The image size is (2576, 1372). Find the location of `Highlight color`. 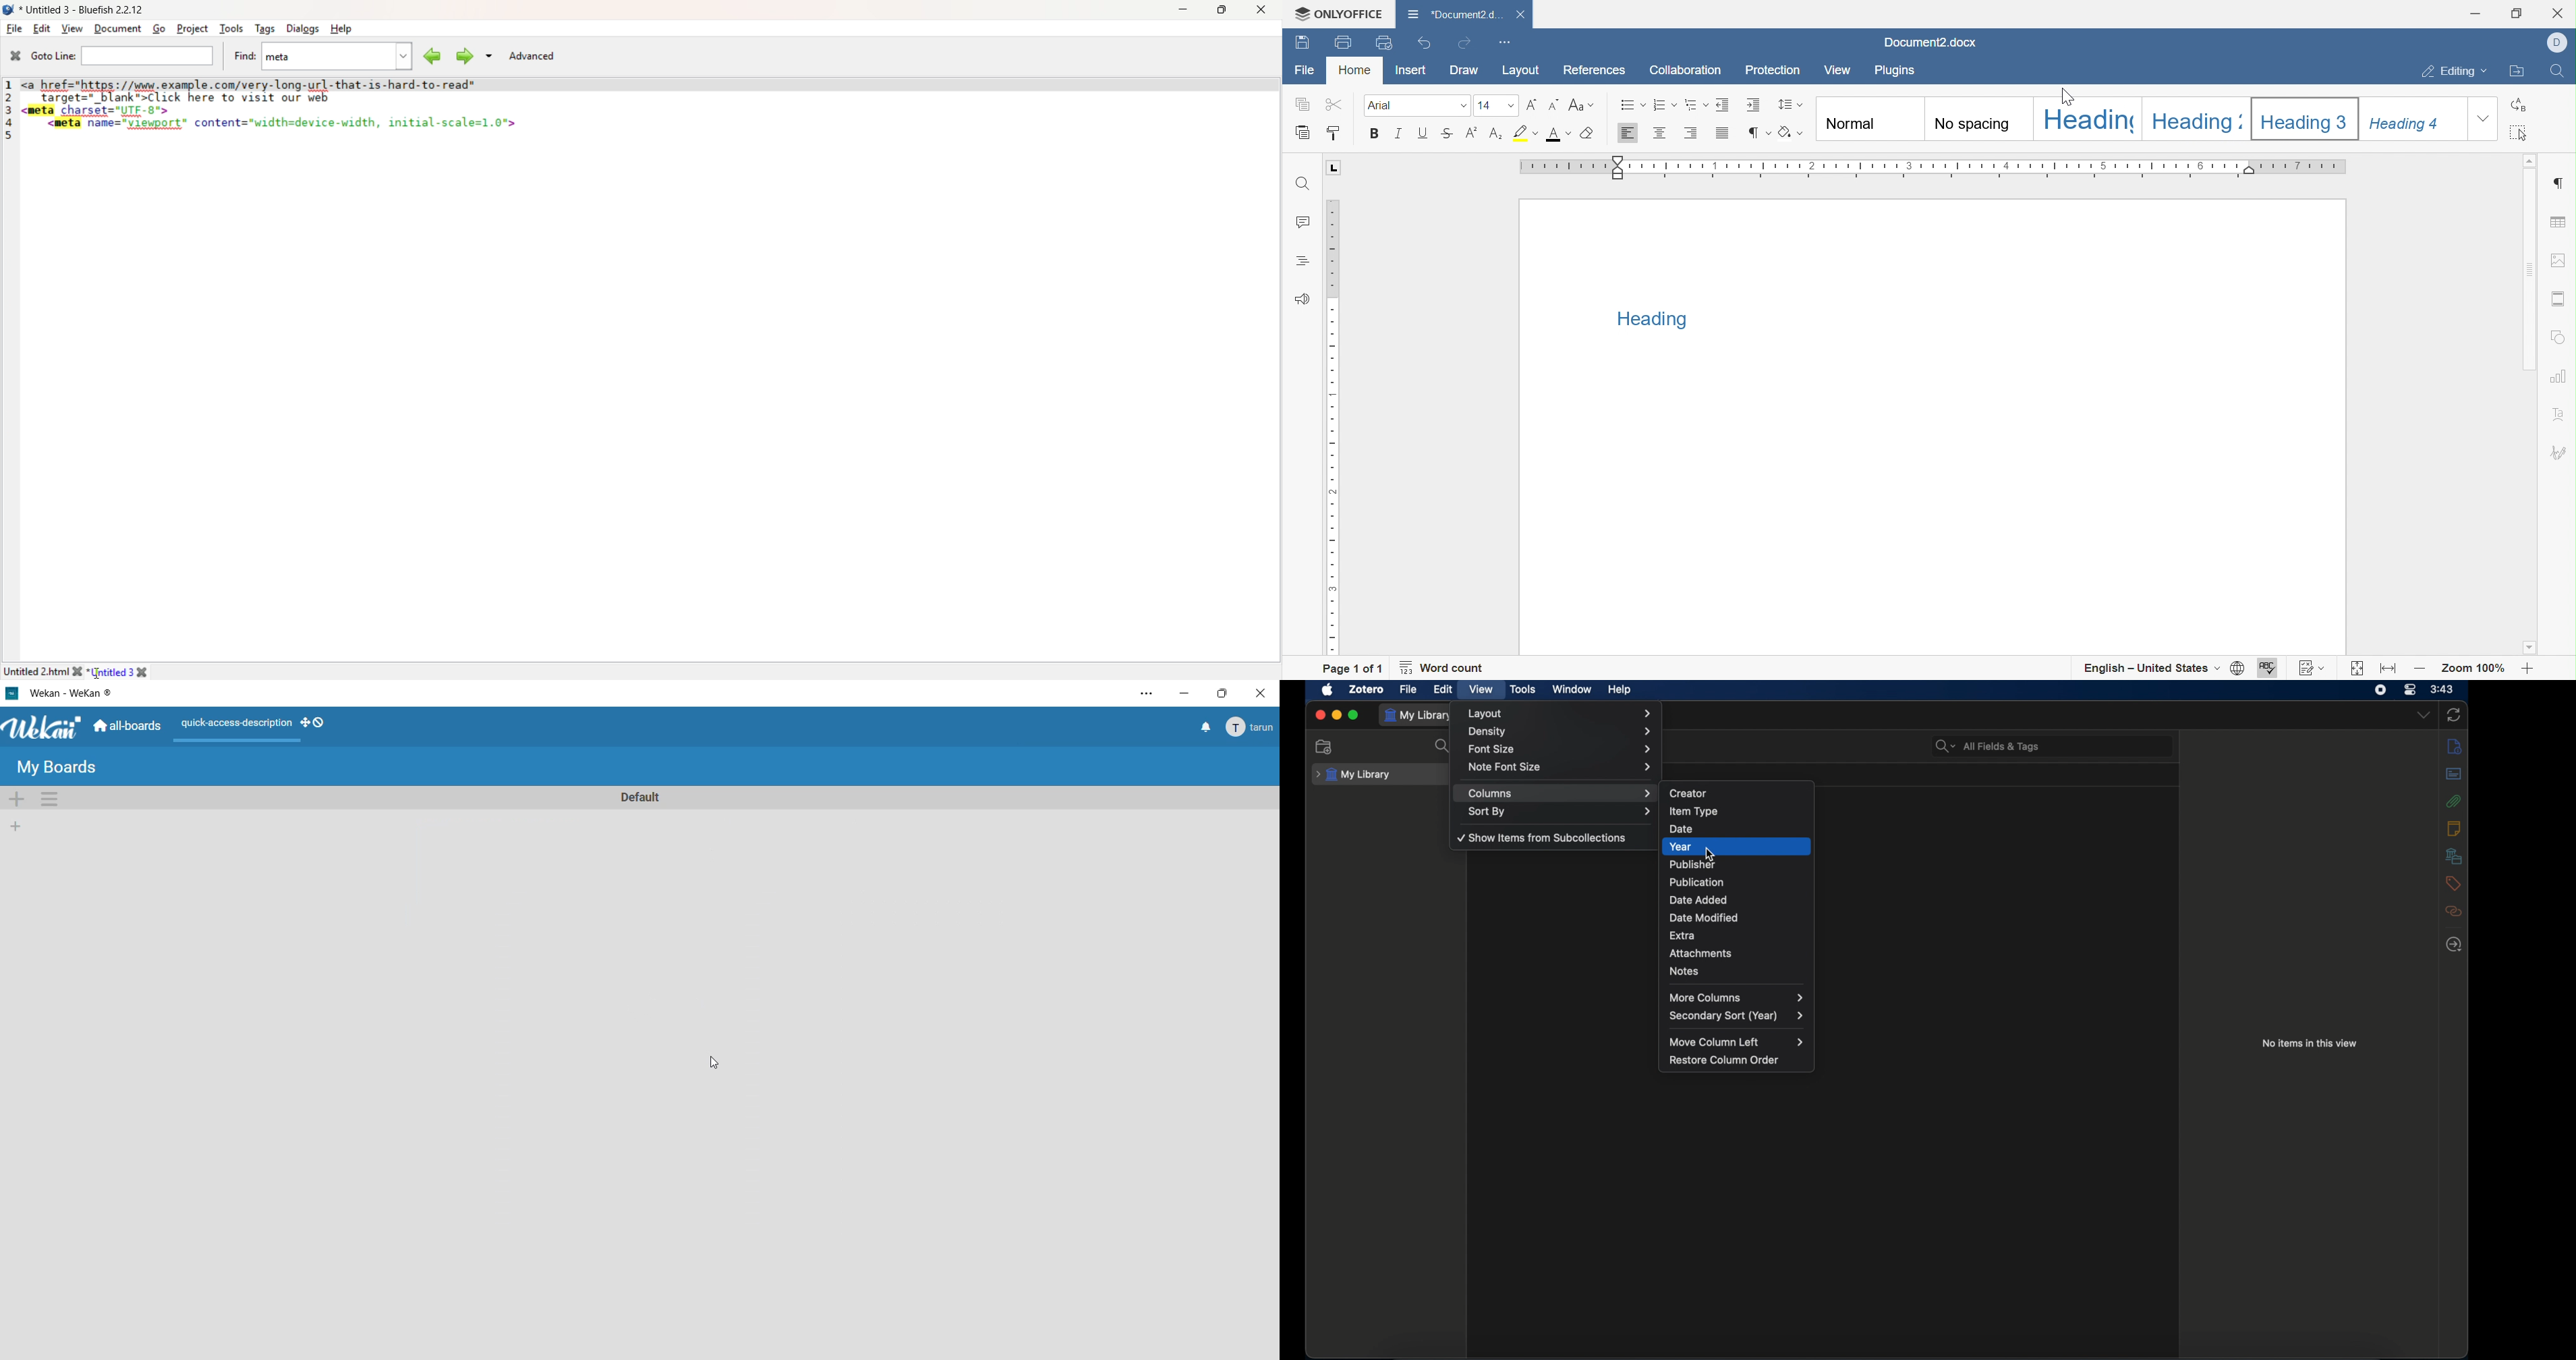

Highlight color is located at coordinates (1523, 131).